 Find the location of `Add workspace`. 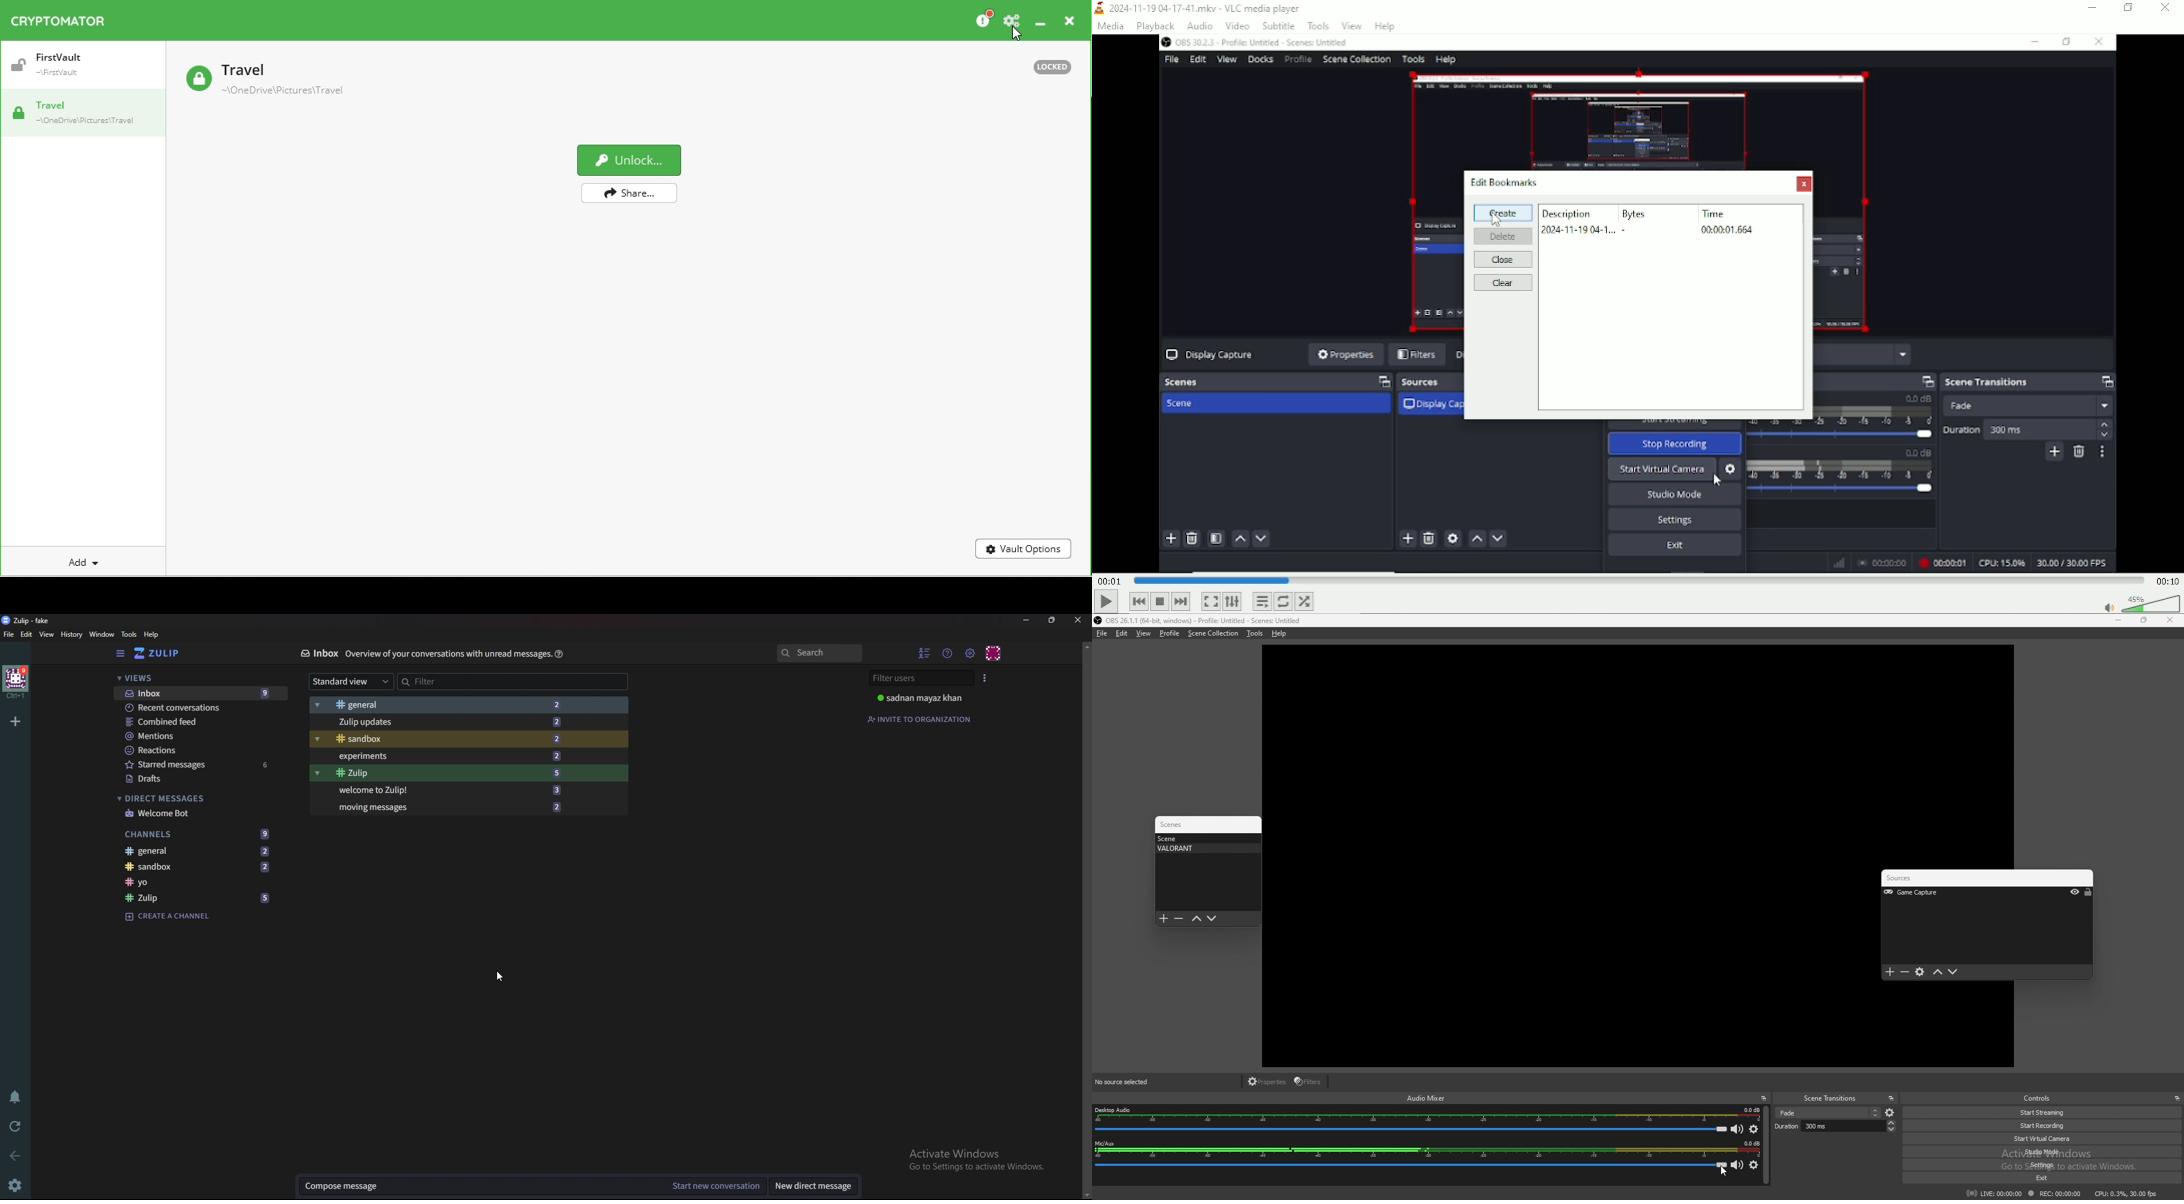

Add workspace is located at coordinates (18, 721).